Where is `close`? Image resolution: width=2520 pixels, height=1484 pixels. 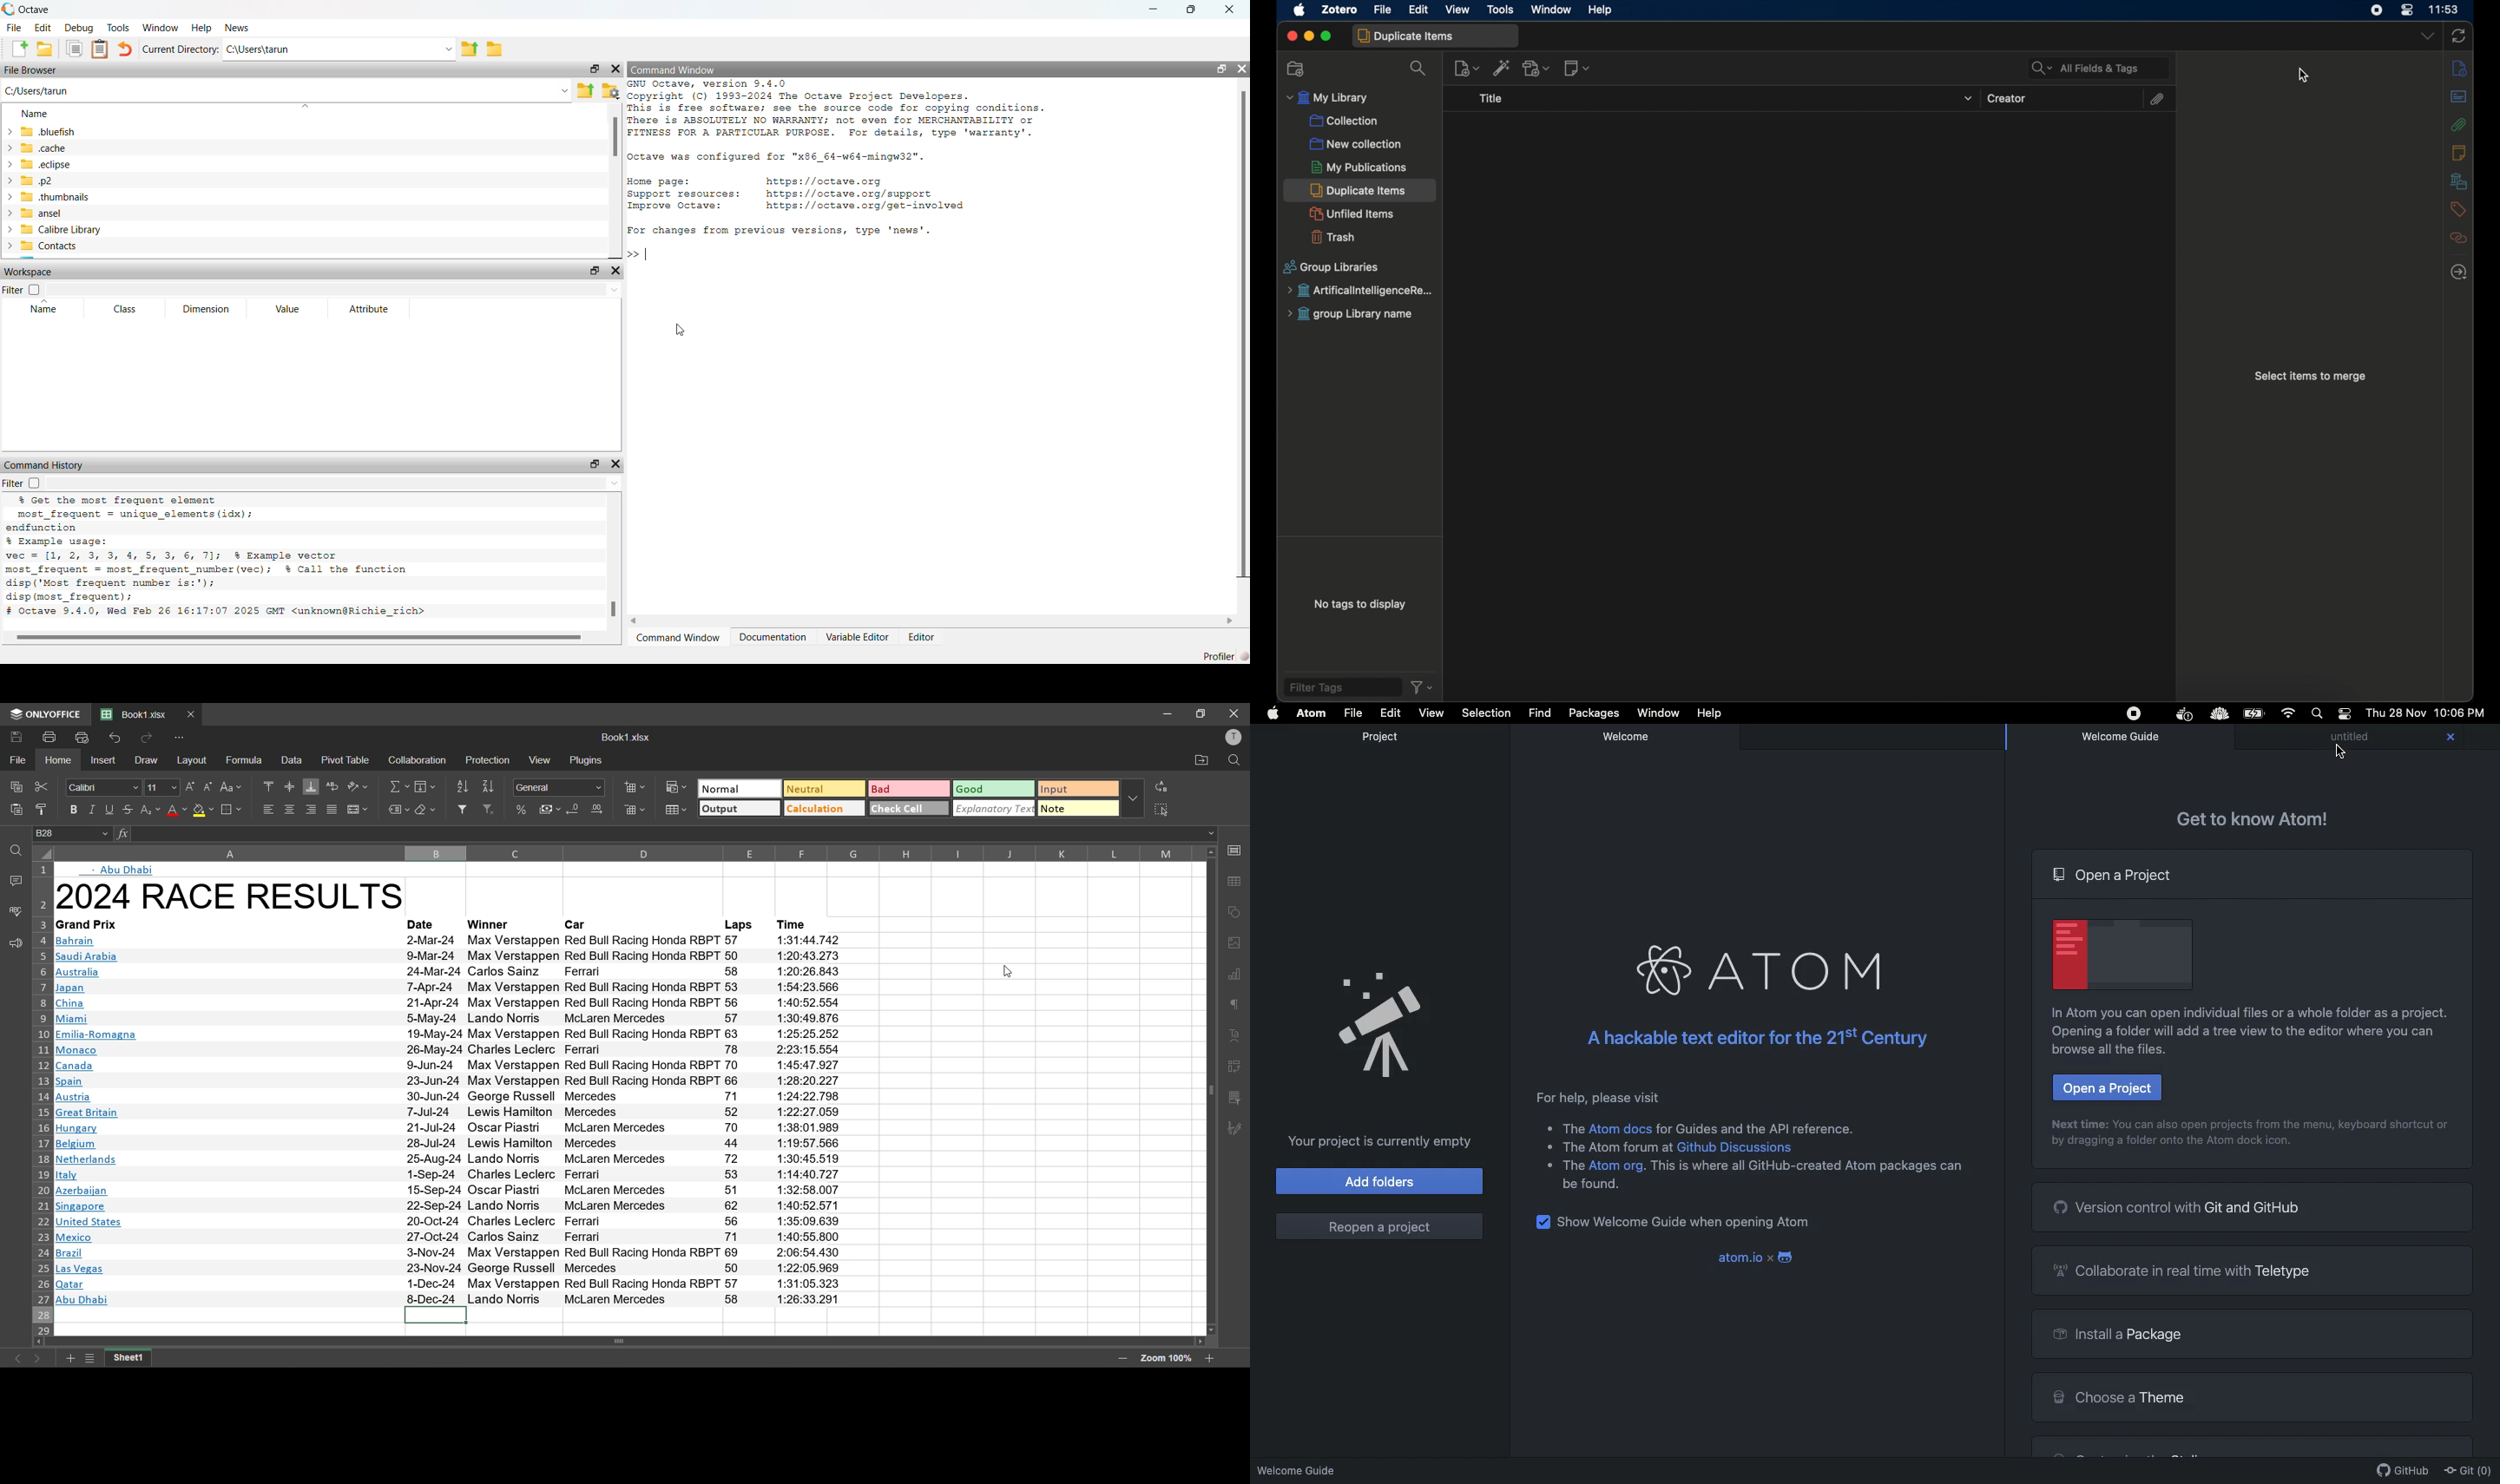
close is located at coordinates (1235, 713).